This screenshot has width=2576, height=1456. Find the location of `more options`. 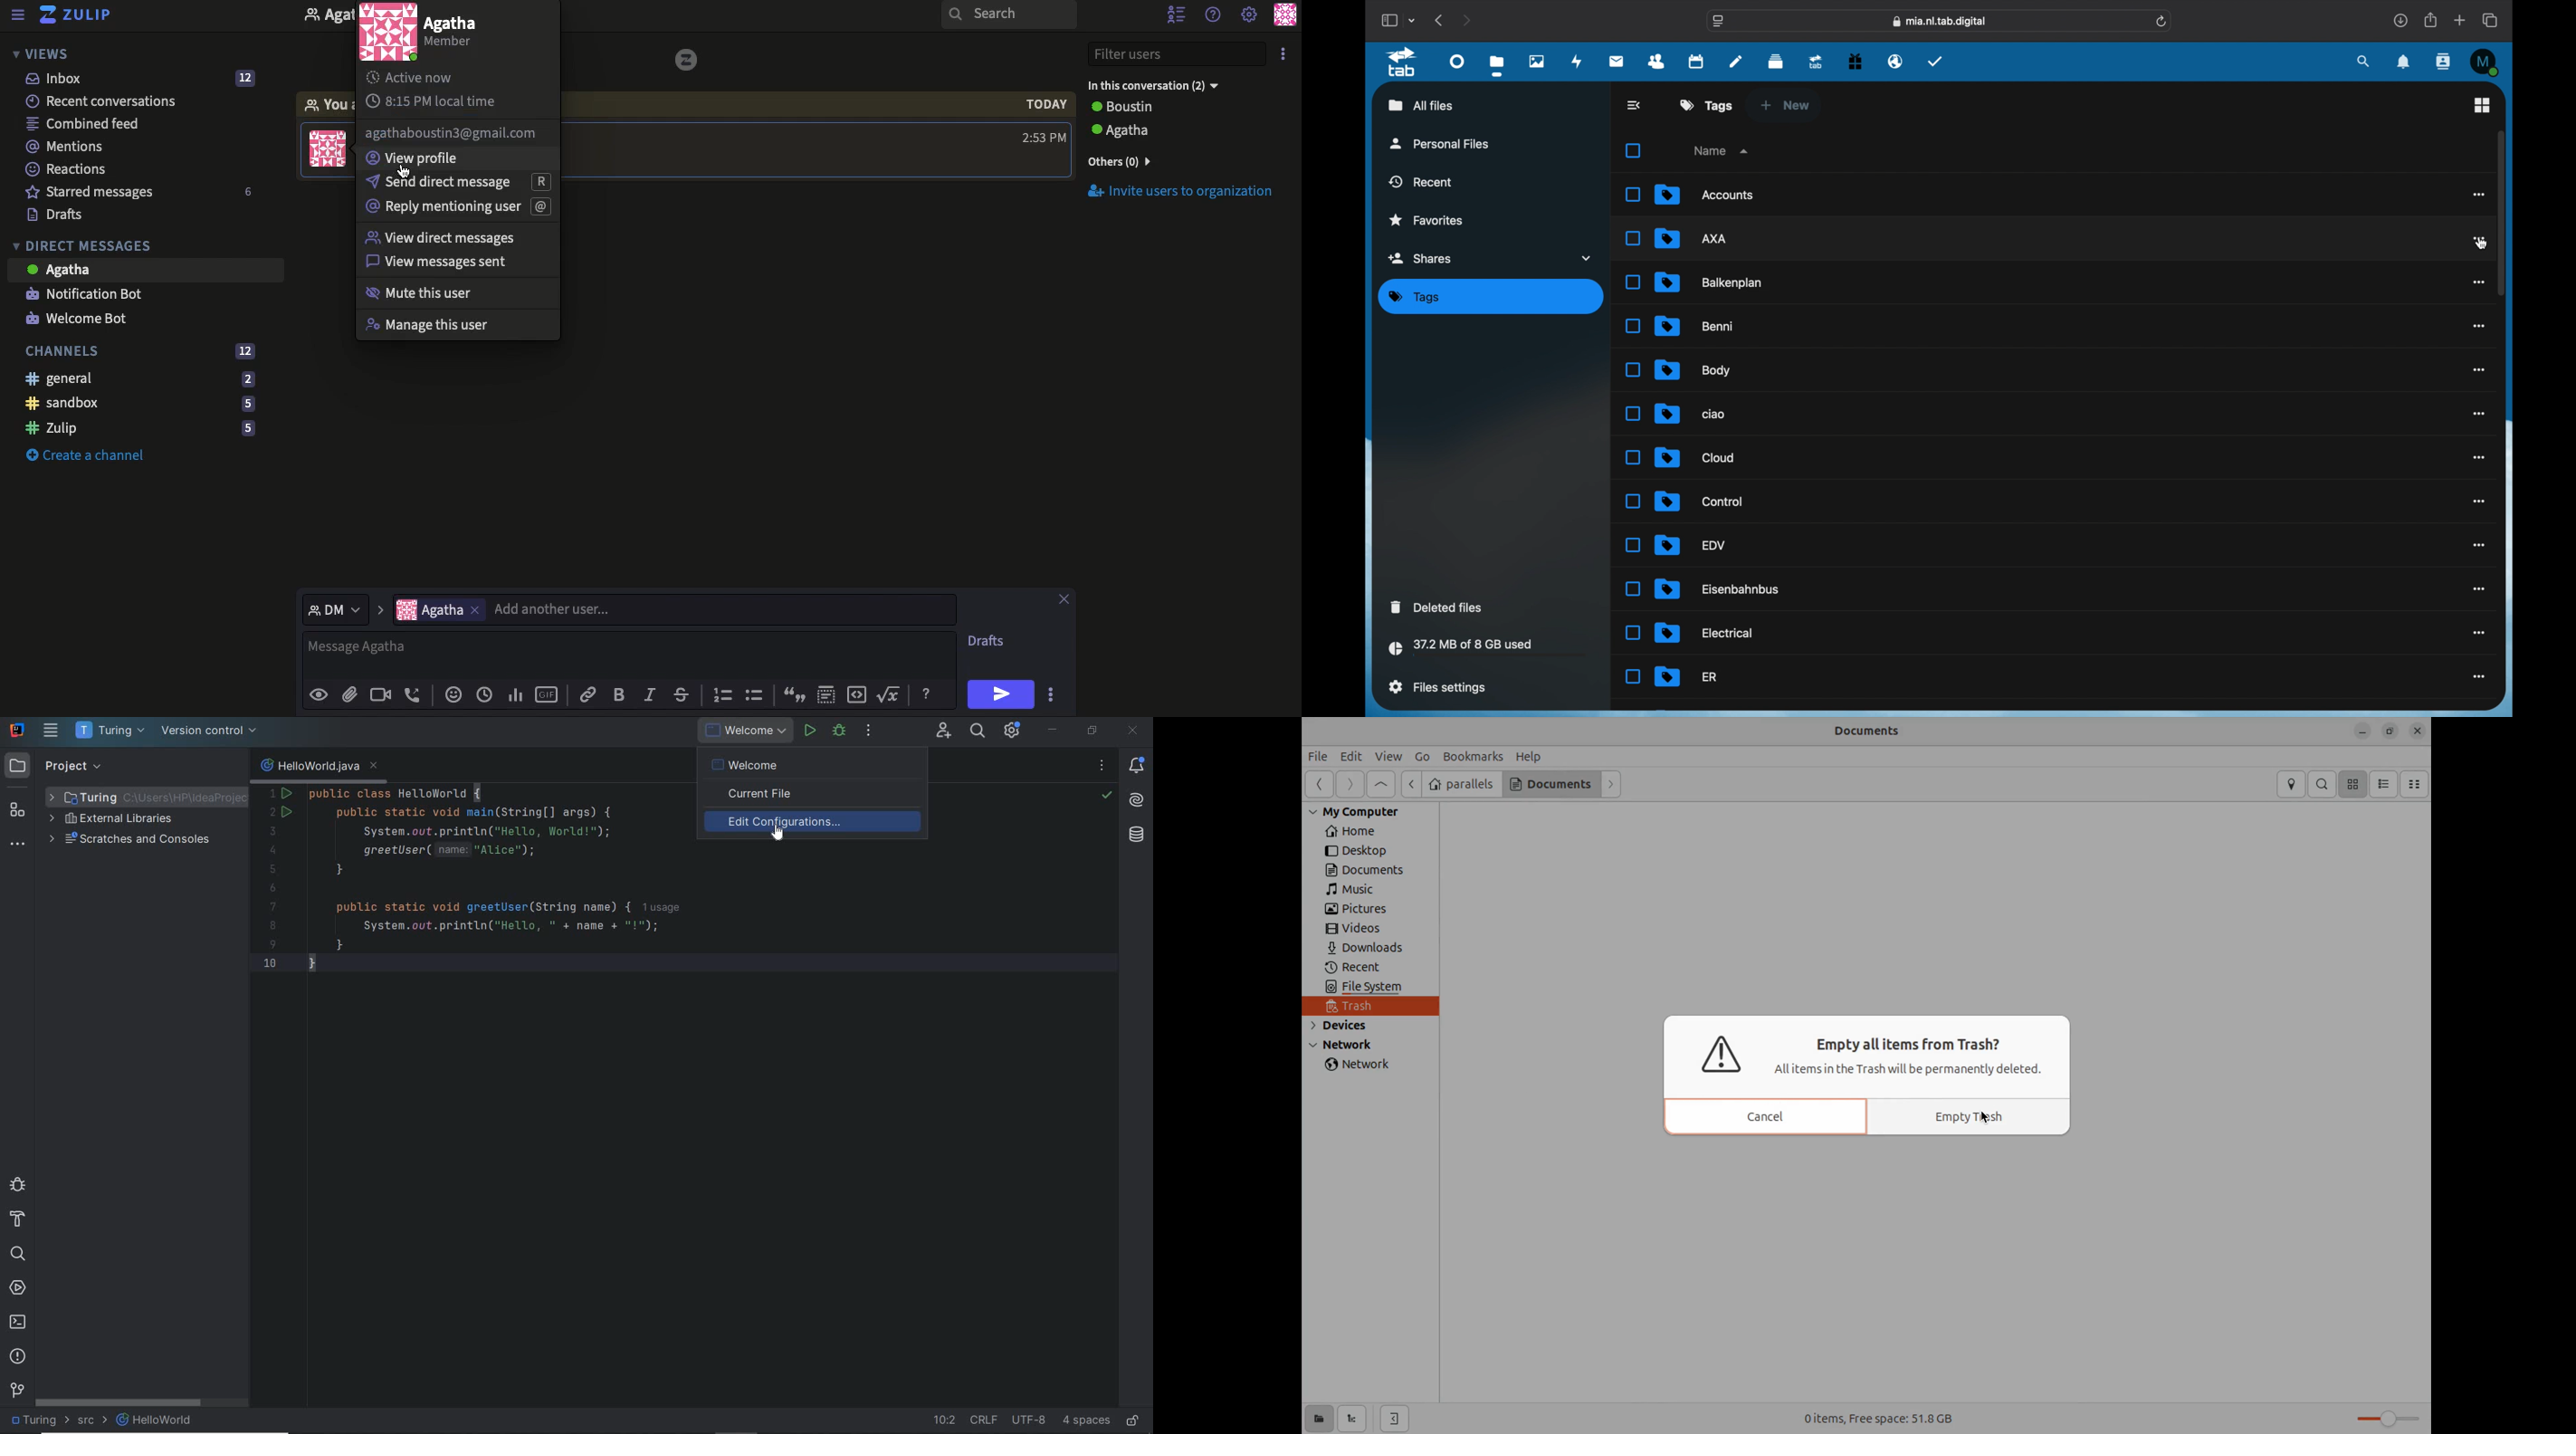

more options is located at coordinates (2476, 282).